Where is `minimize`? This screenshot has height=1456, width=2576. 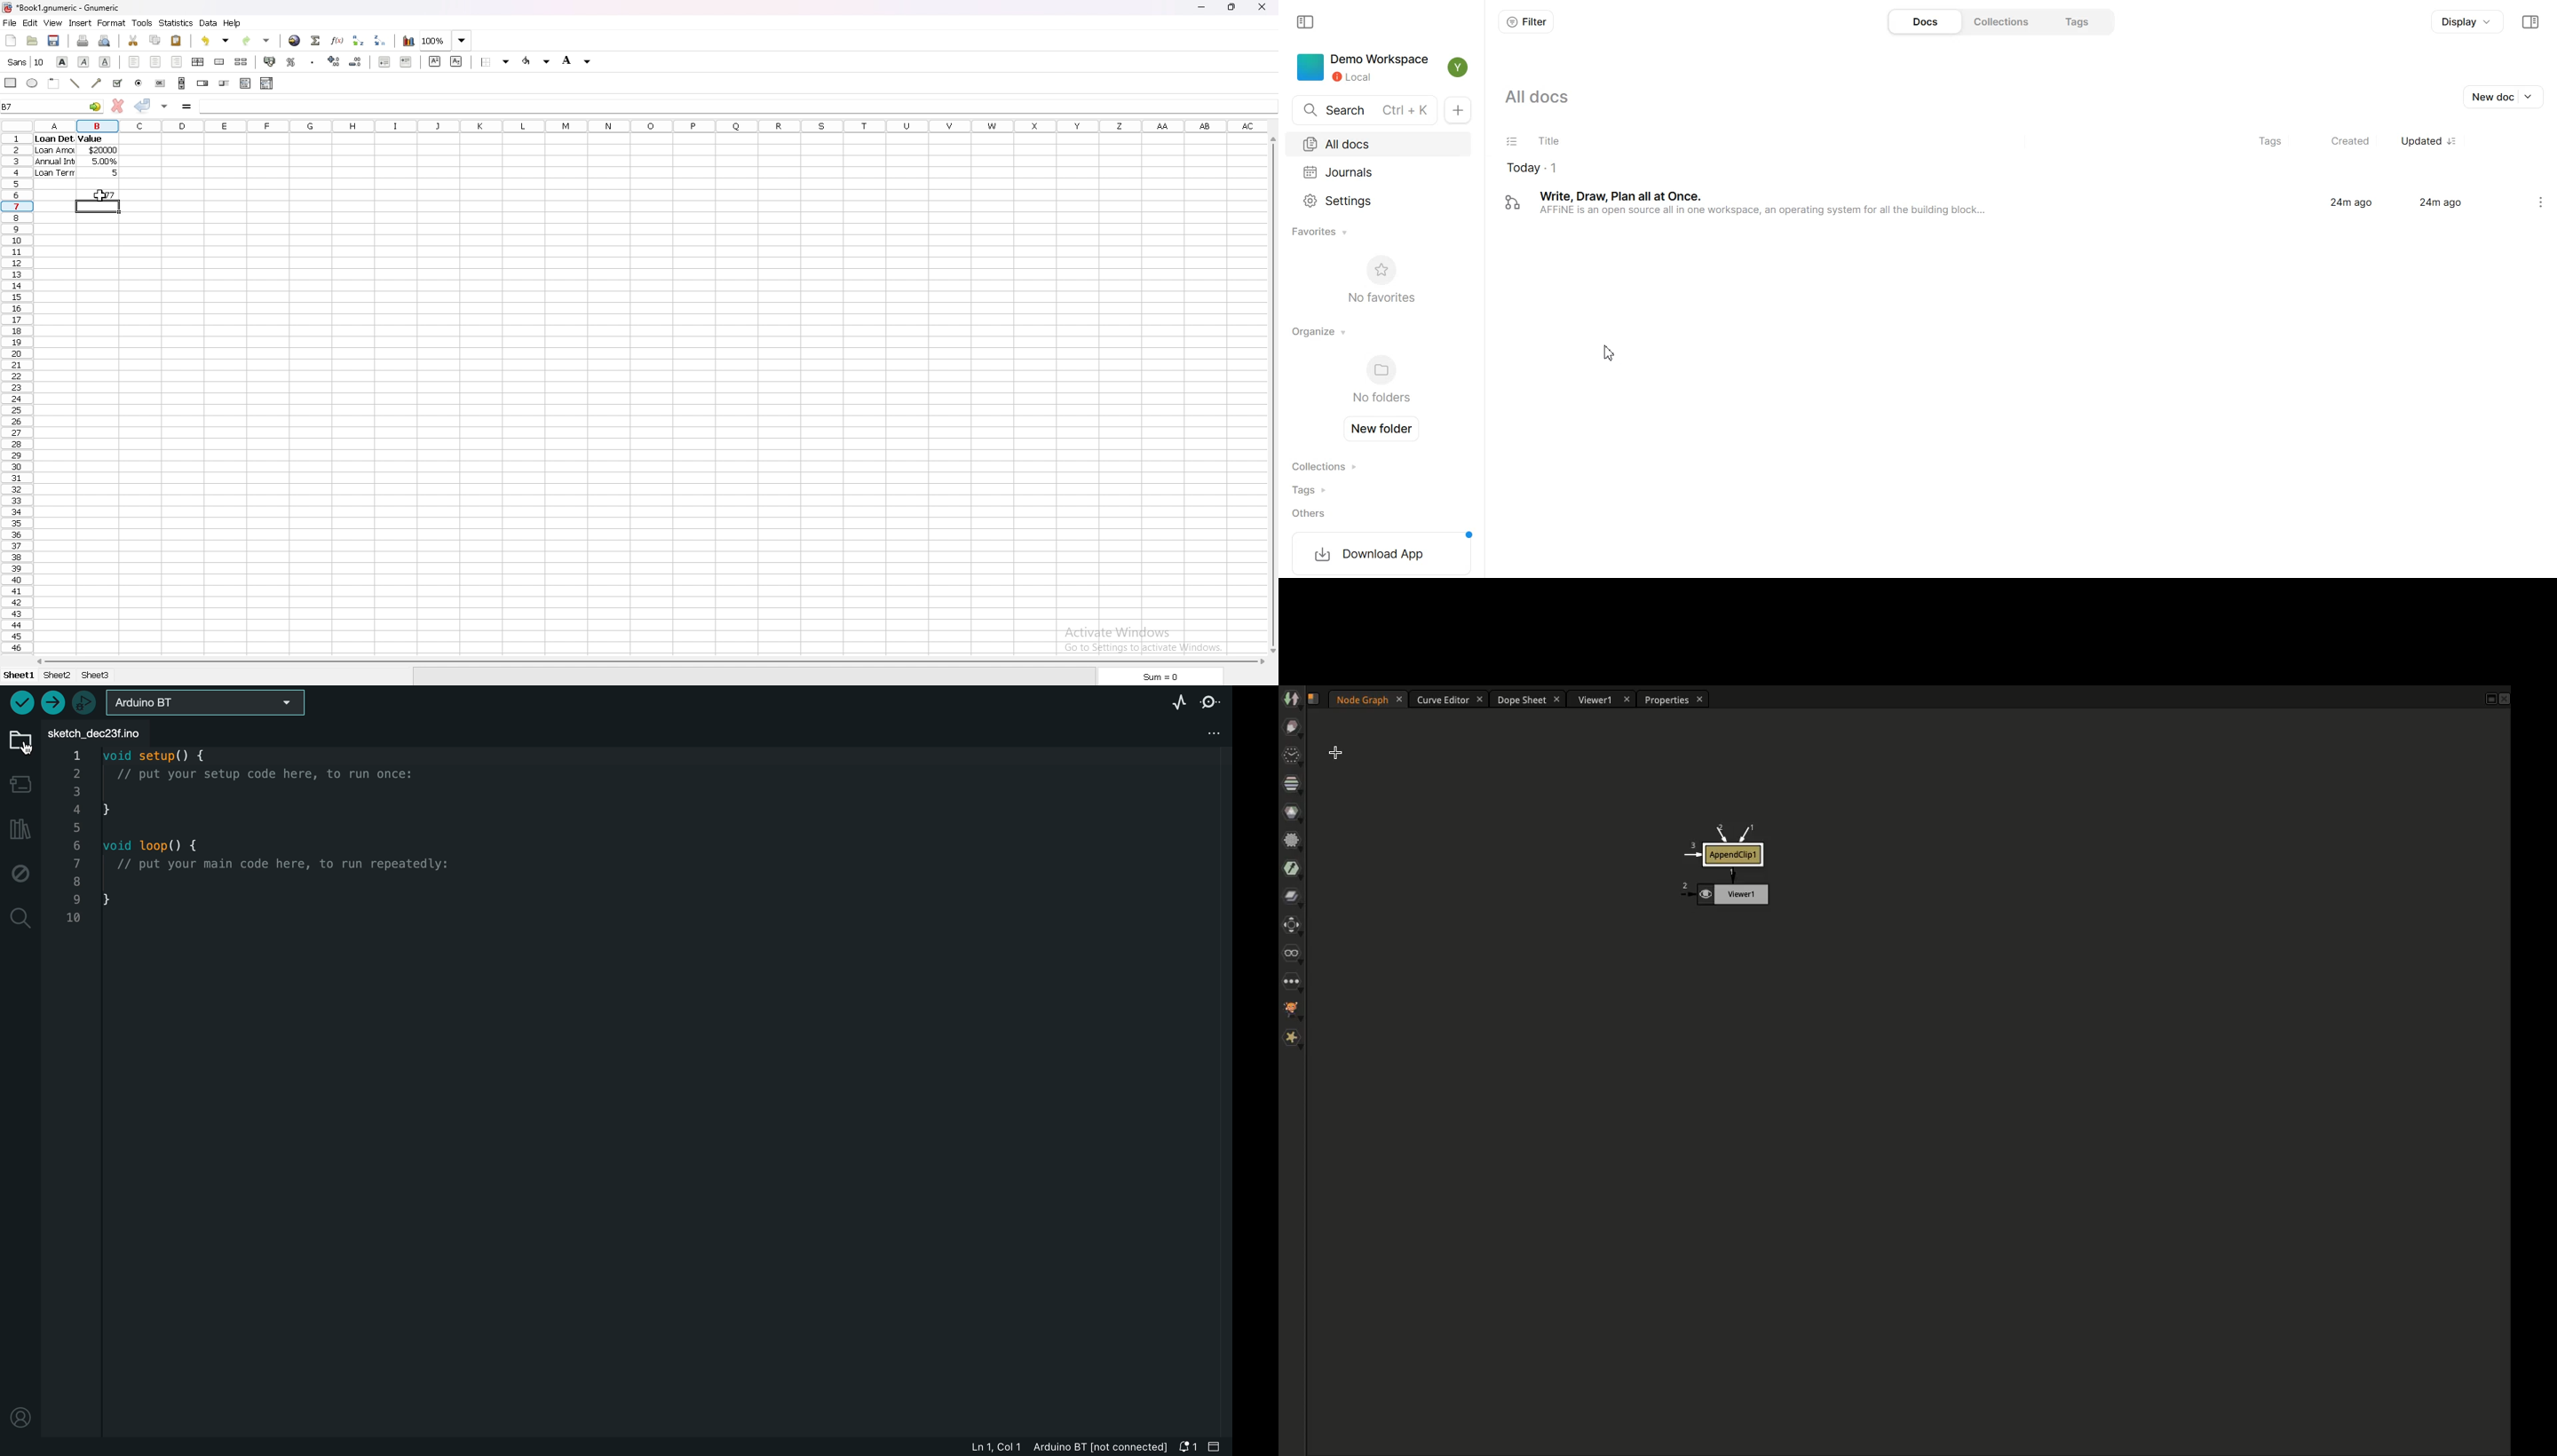
minimize is located at coordinates (1202, 7).